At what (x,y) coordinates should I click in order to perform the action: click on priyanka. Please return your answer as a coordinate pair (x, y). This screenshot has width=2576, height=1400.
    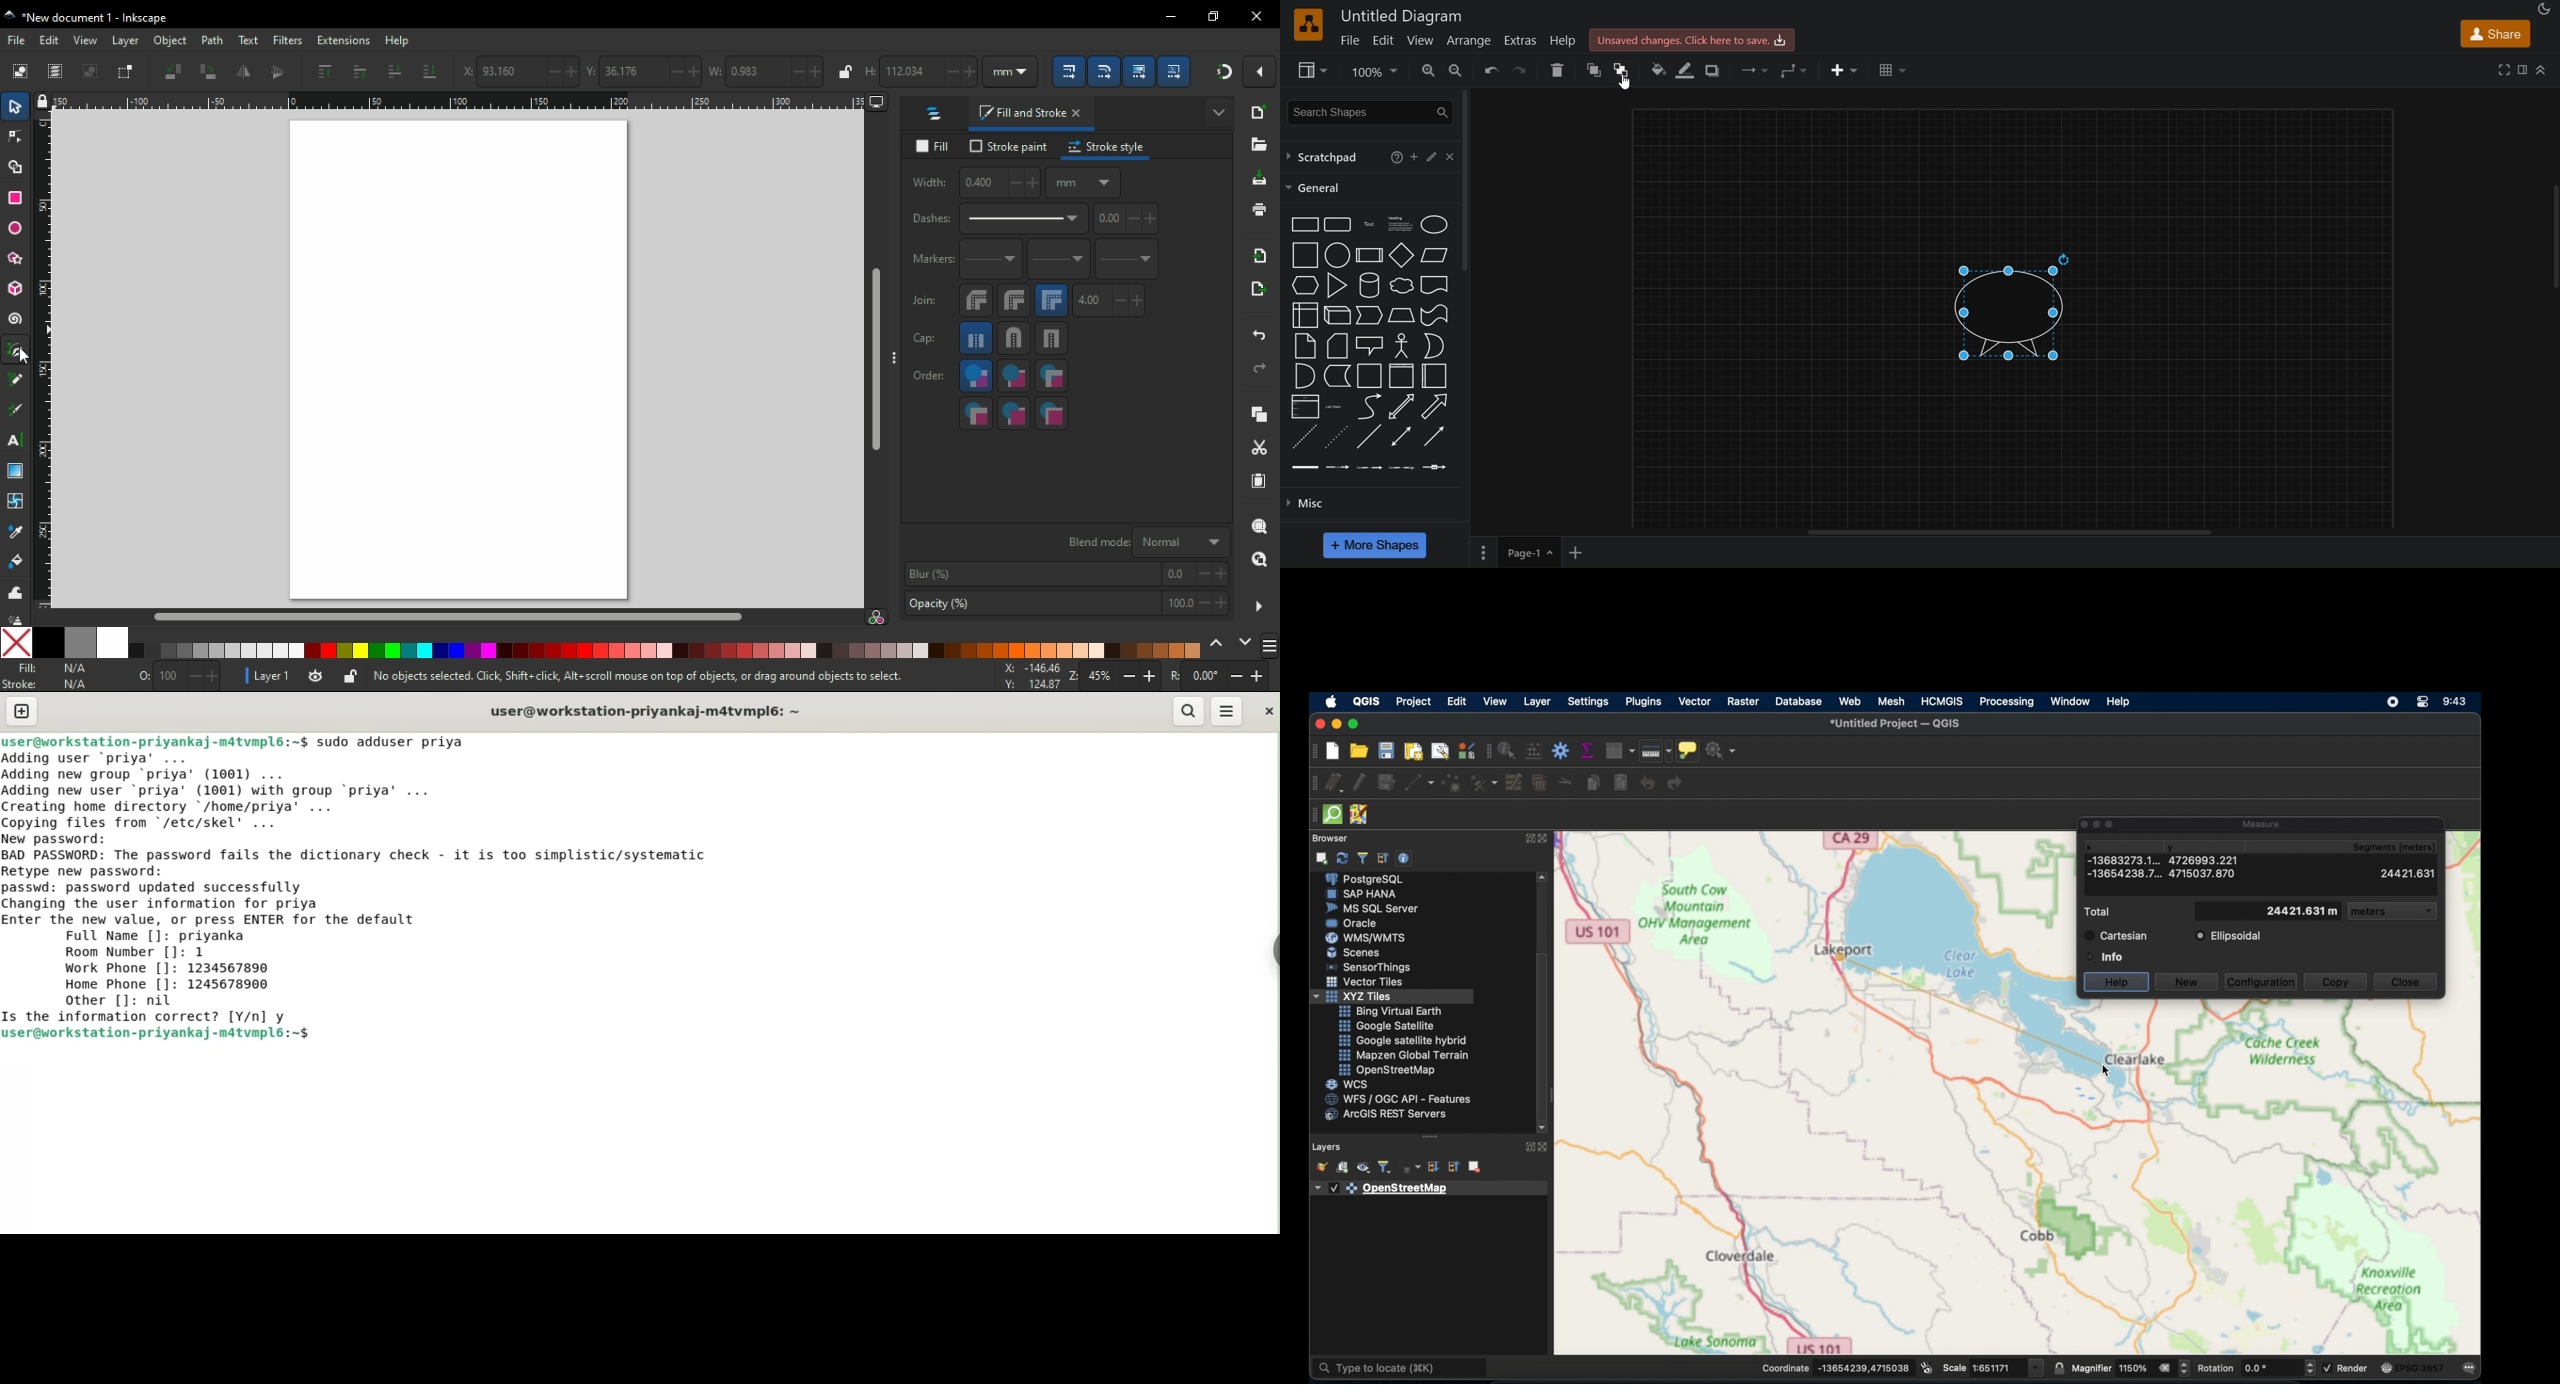
    Looking at the image, I should click on (216, 936).